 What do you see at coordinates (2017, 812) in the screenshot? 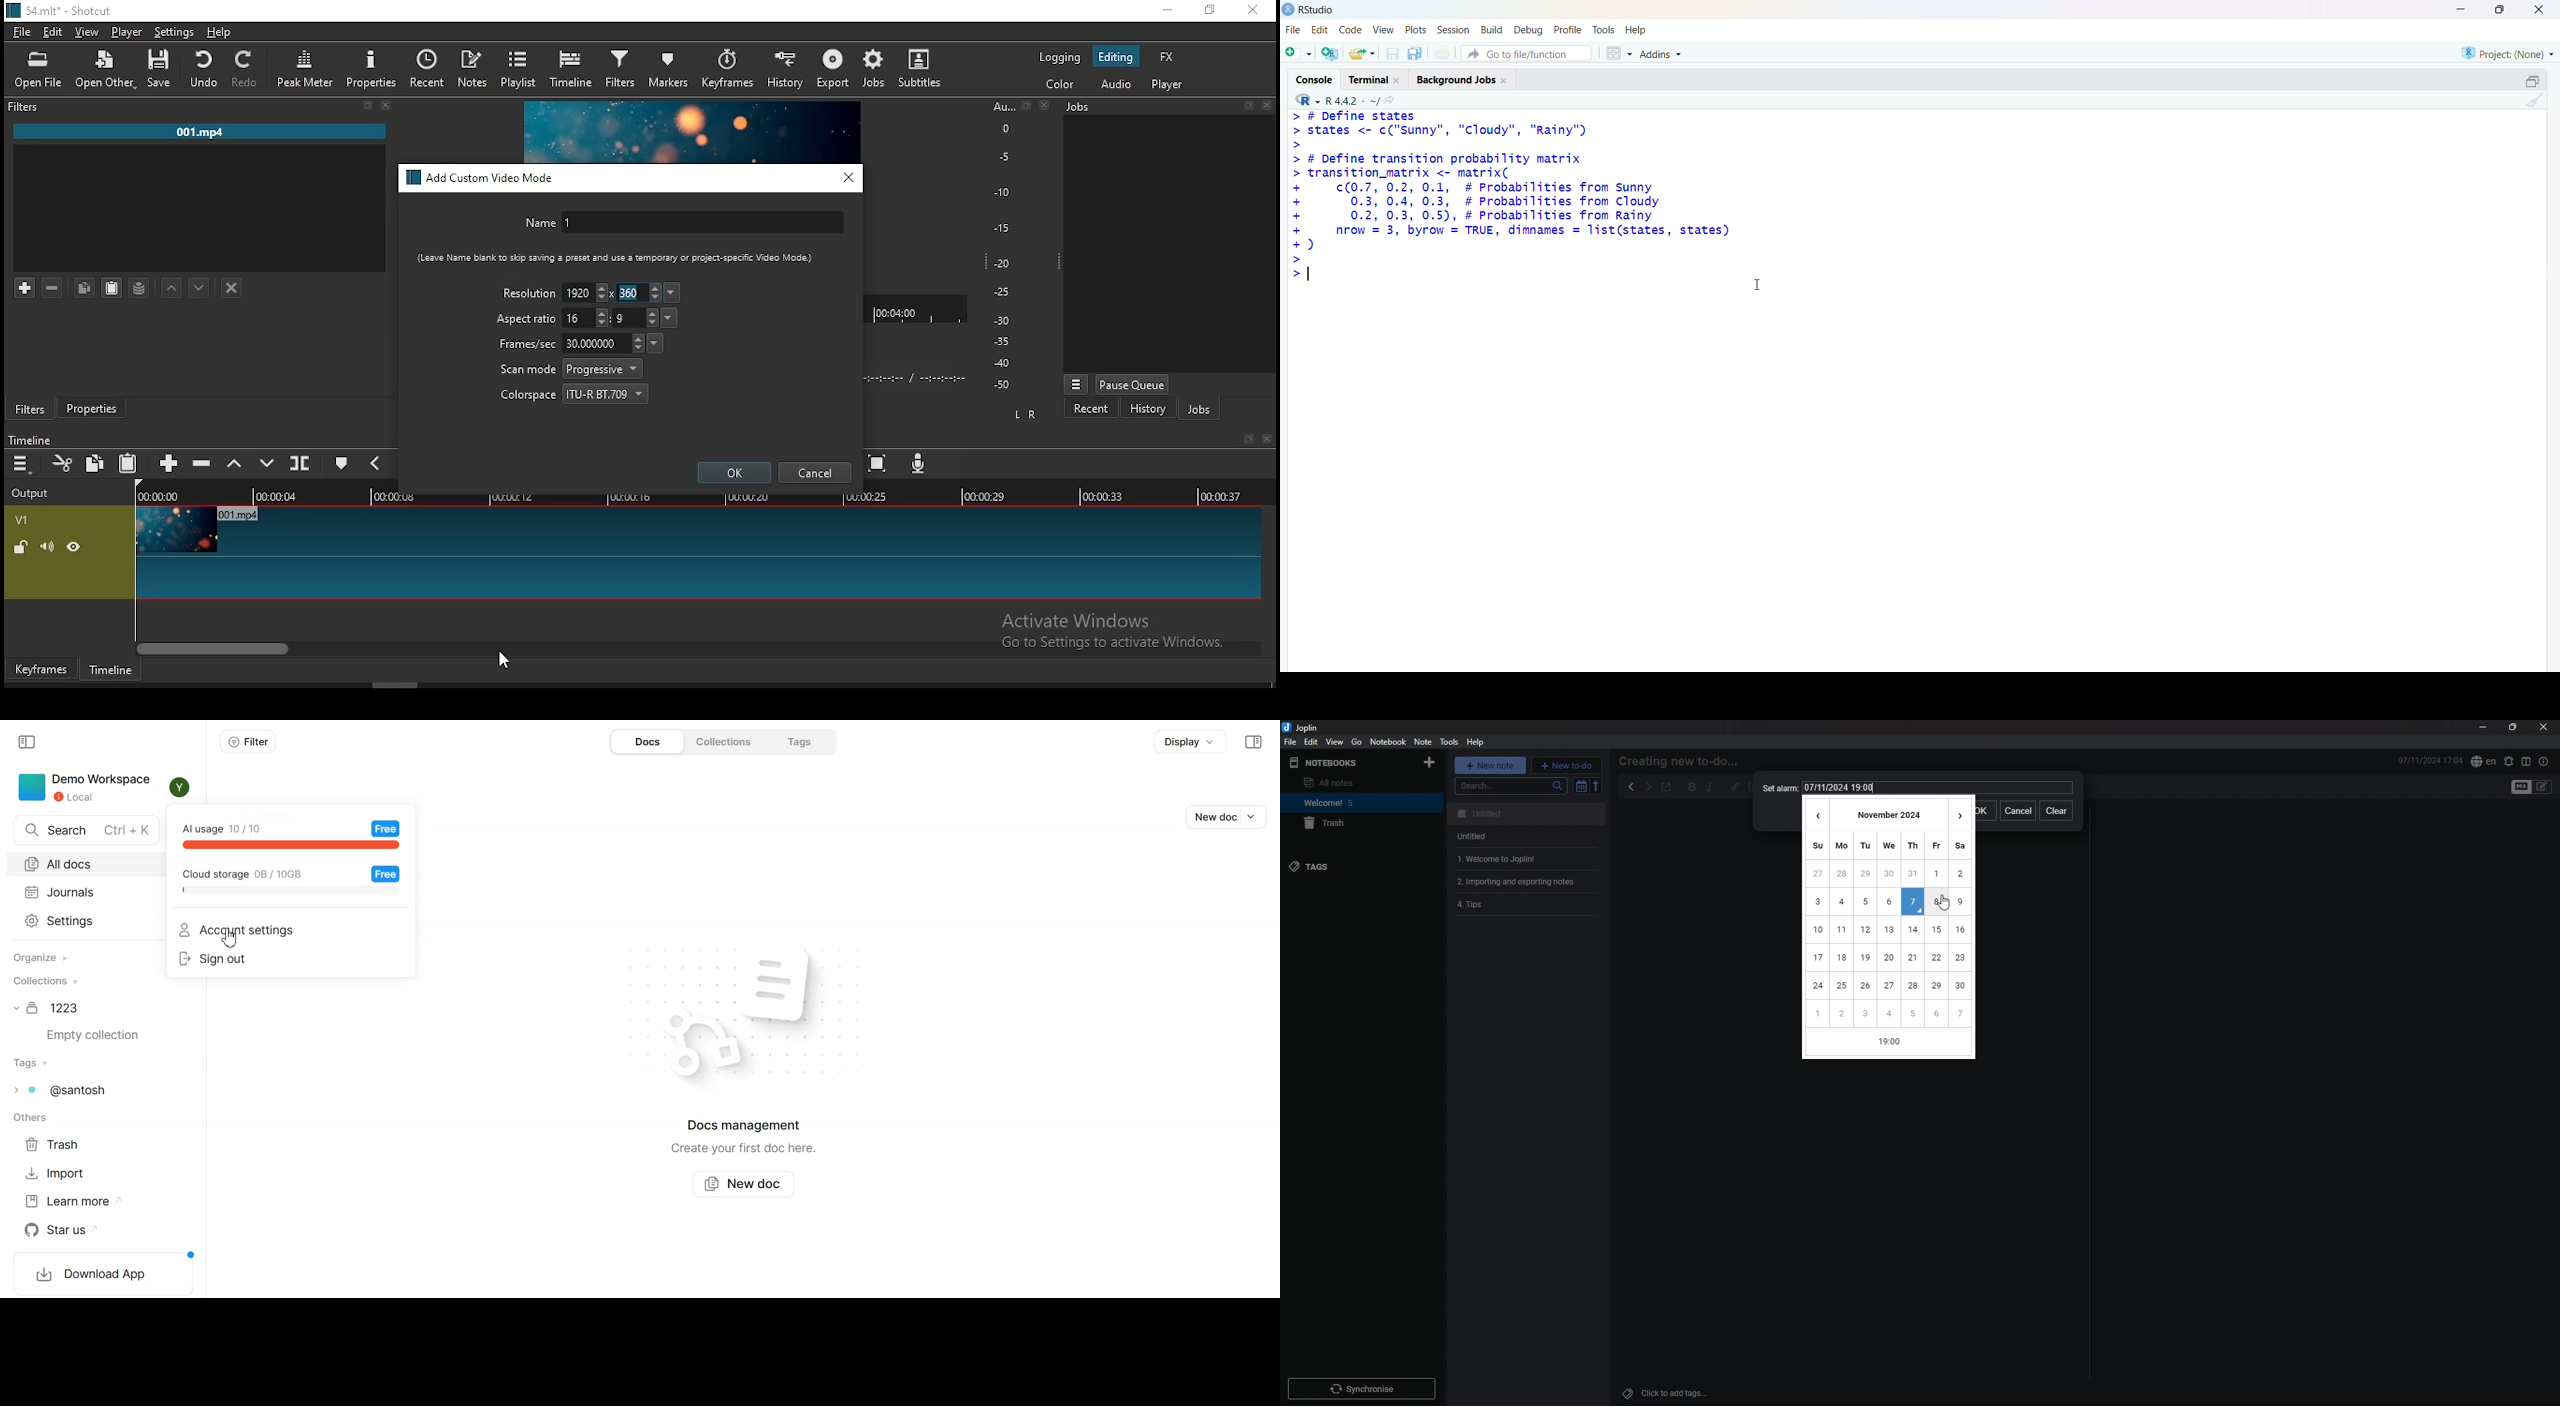
I see `cancel` at bounding box center [2017, 812].